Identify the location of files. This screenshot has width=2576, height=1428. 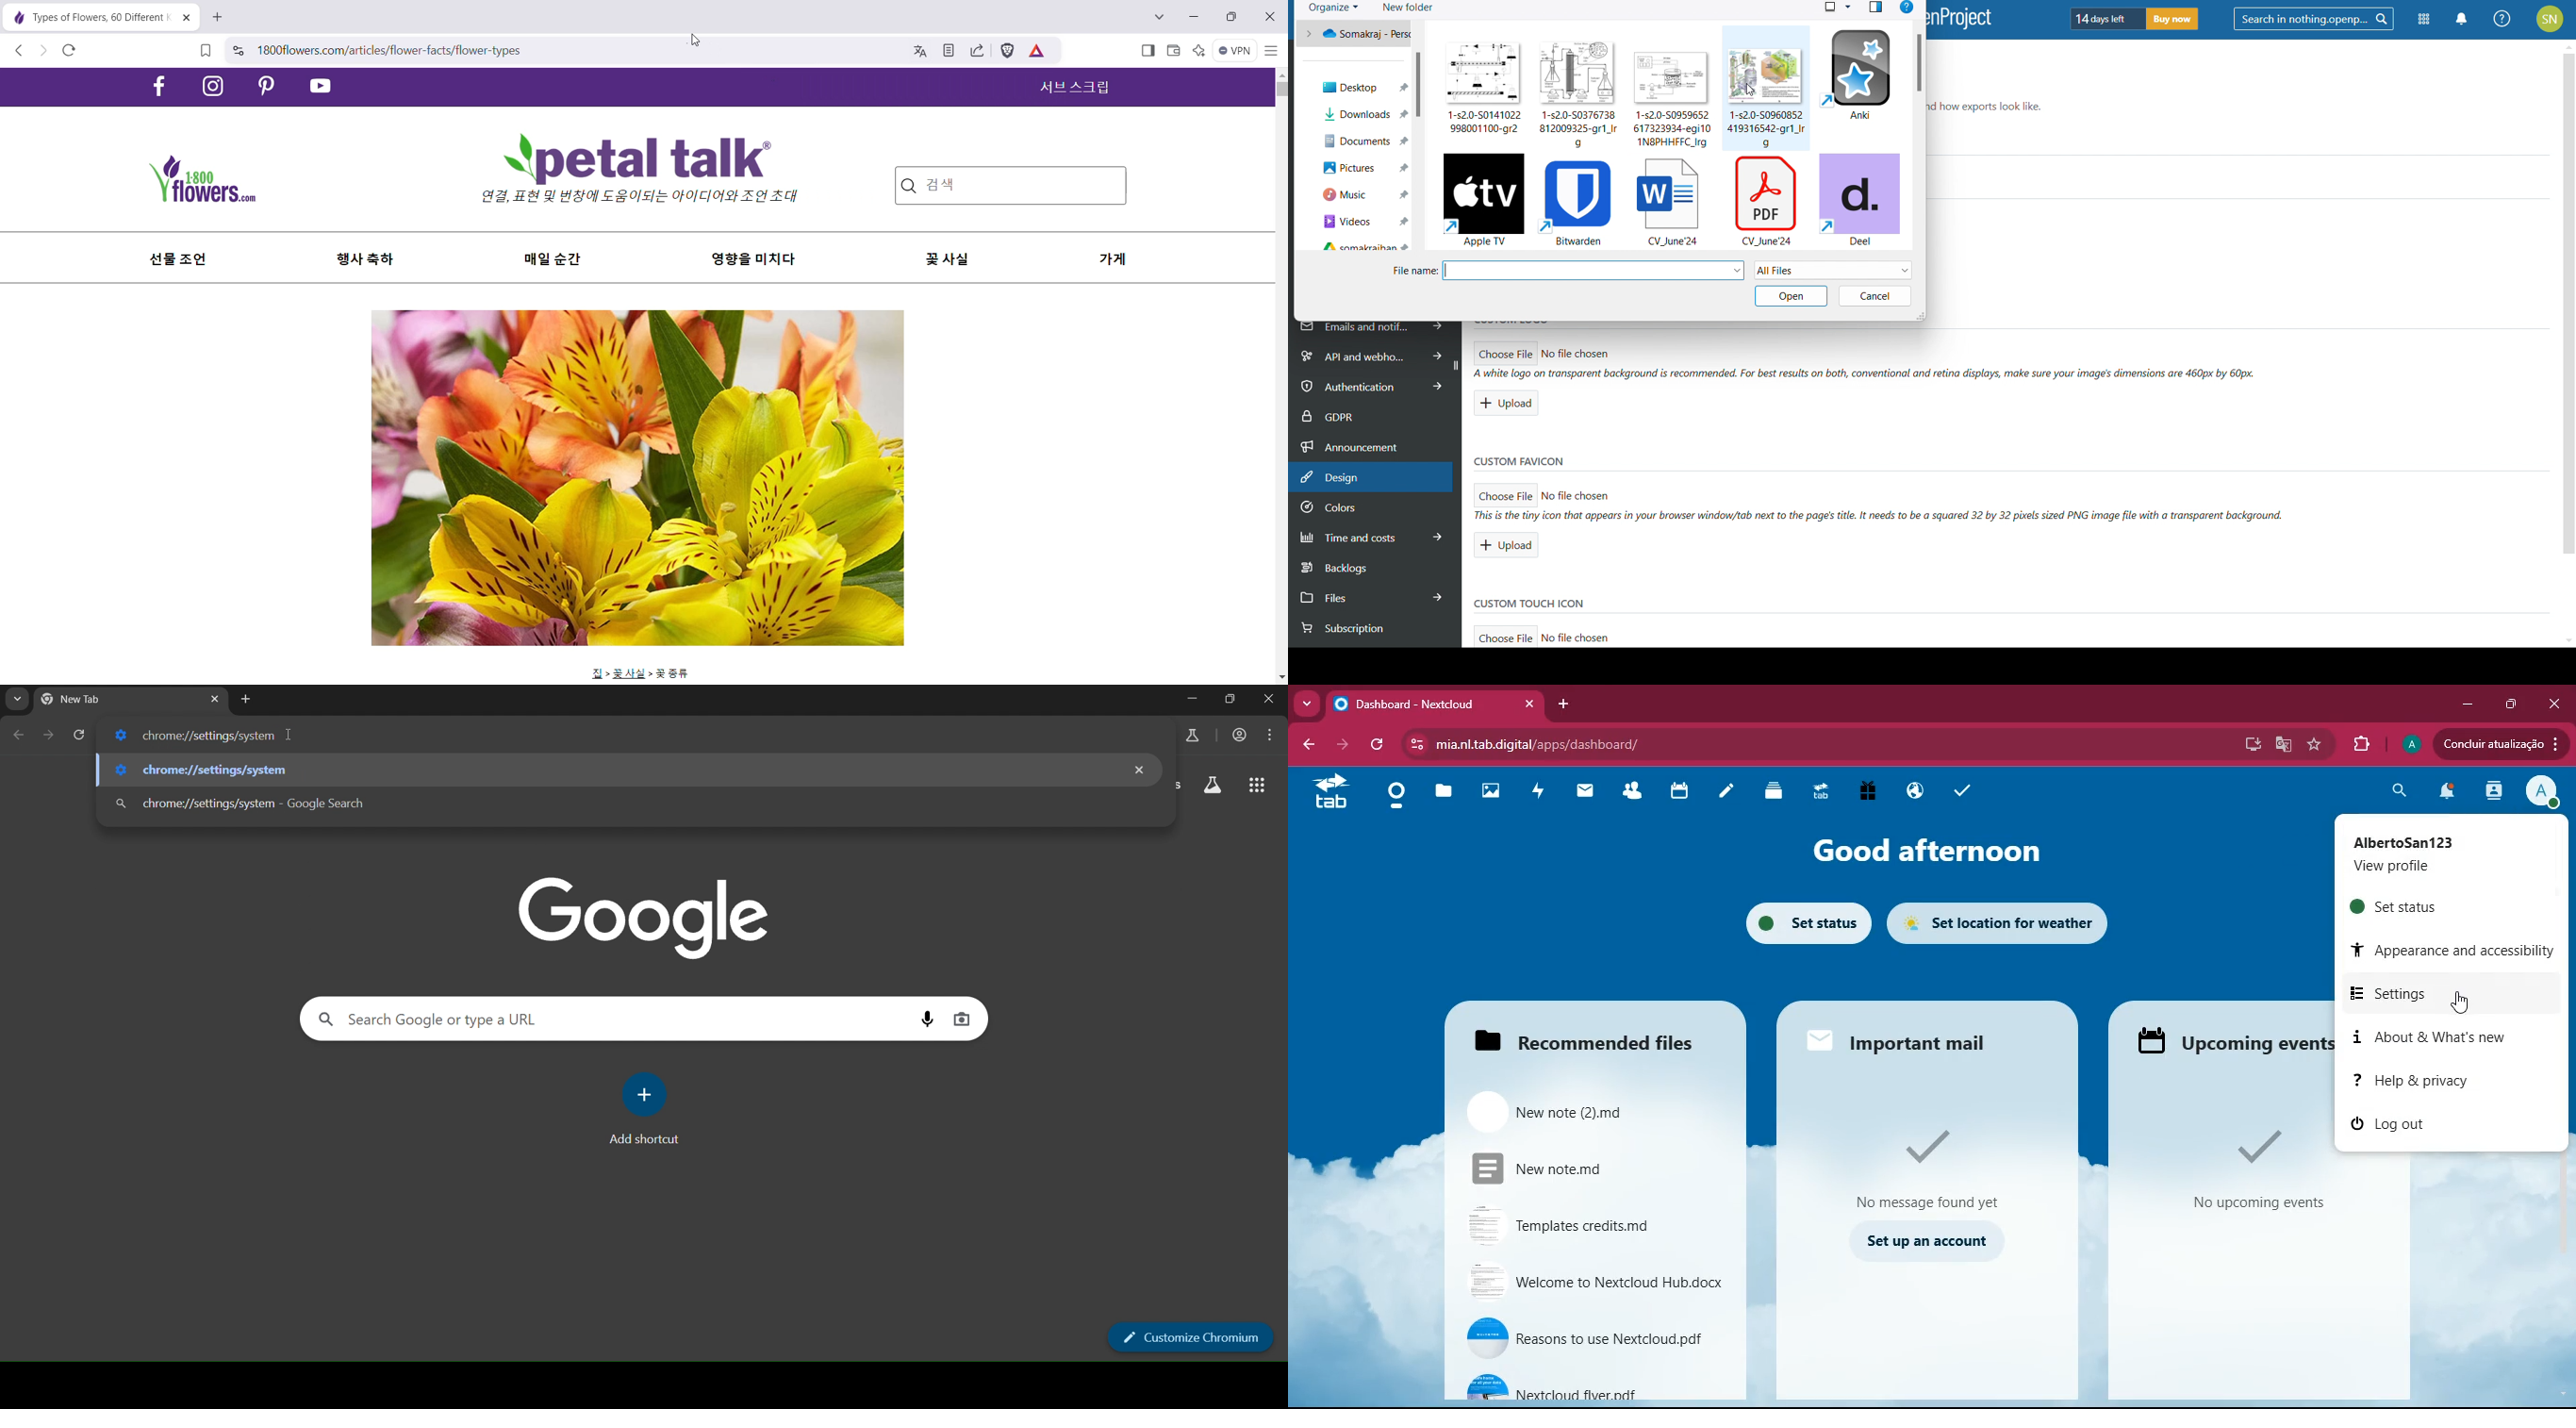
(1372, 597).